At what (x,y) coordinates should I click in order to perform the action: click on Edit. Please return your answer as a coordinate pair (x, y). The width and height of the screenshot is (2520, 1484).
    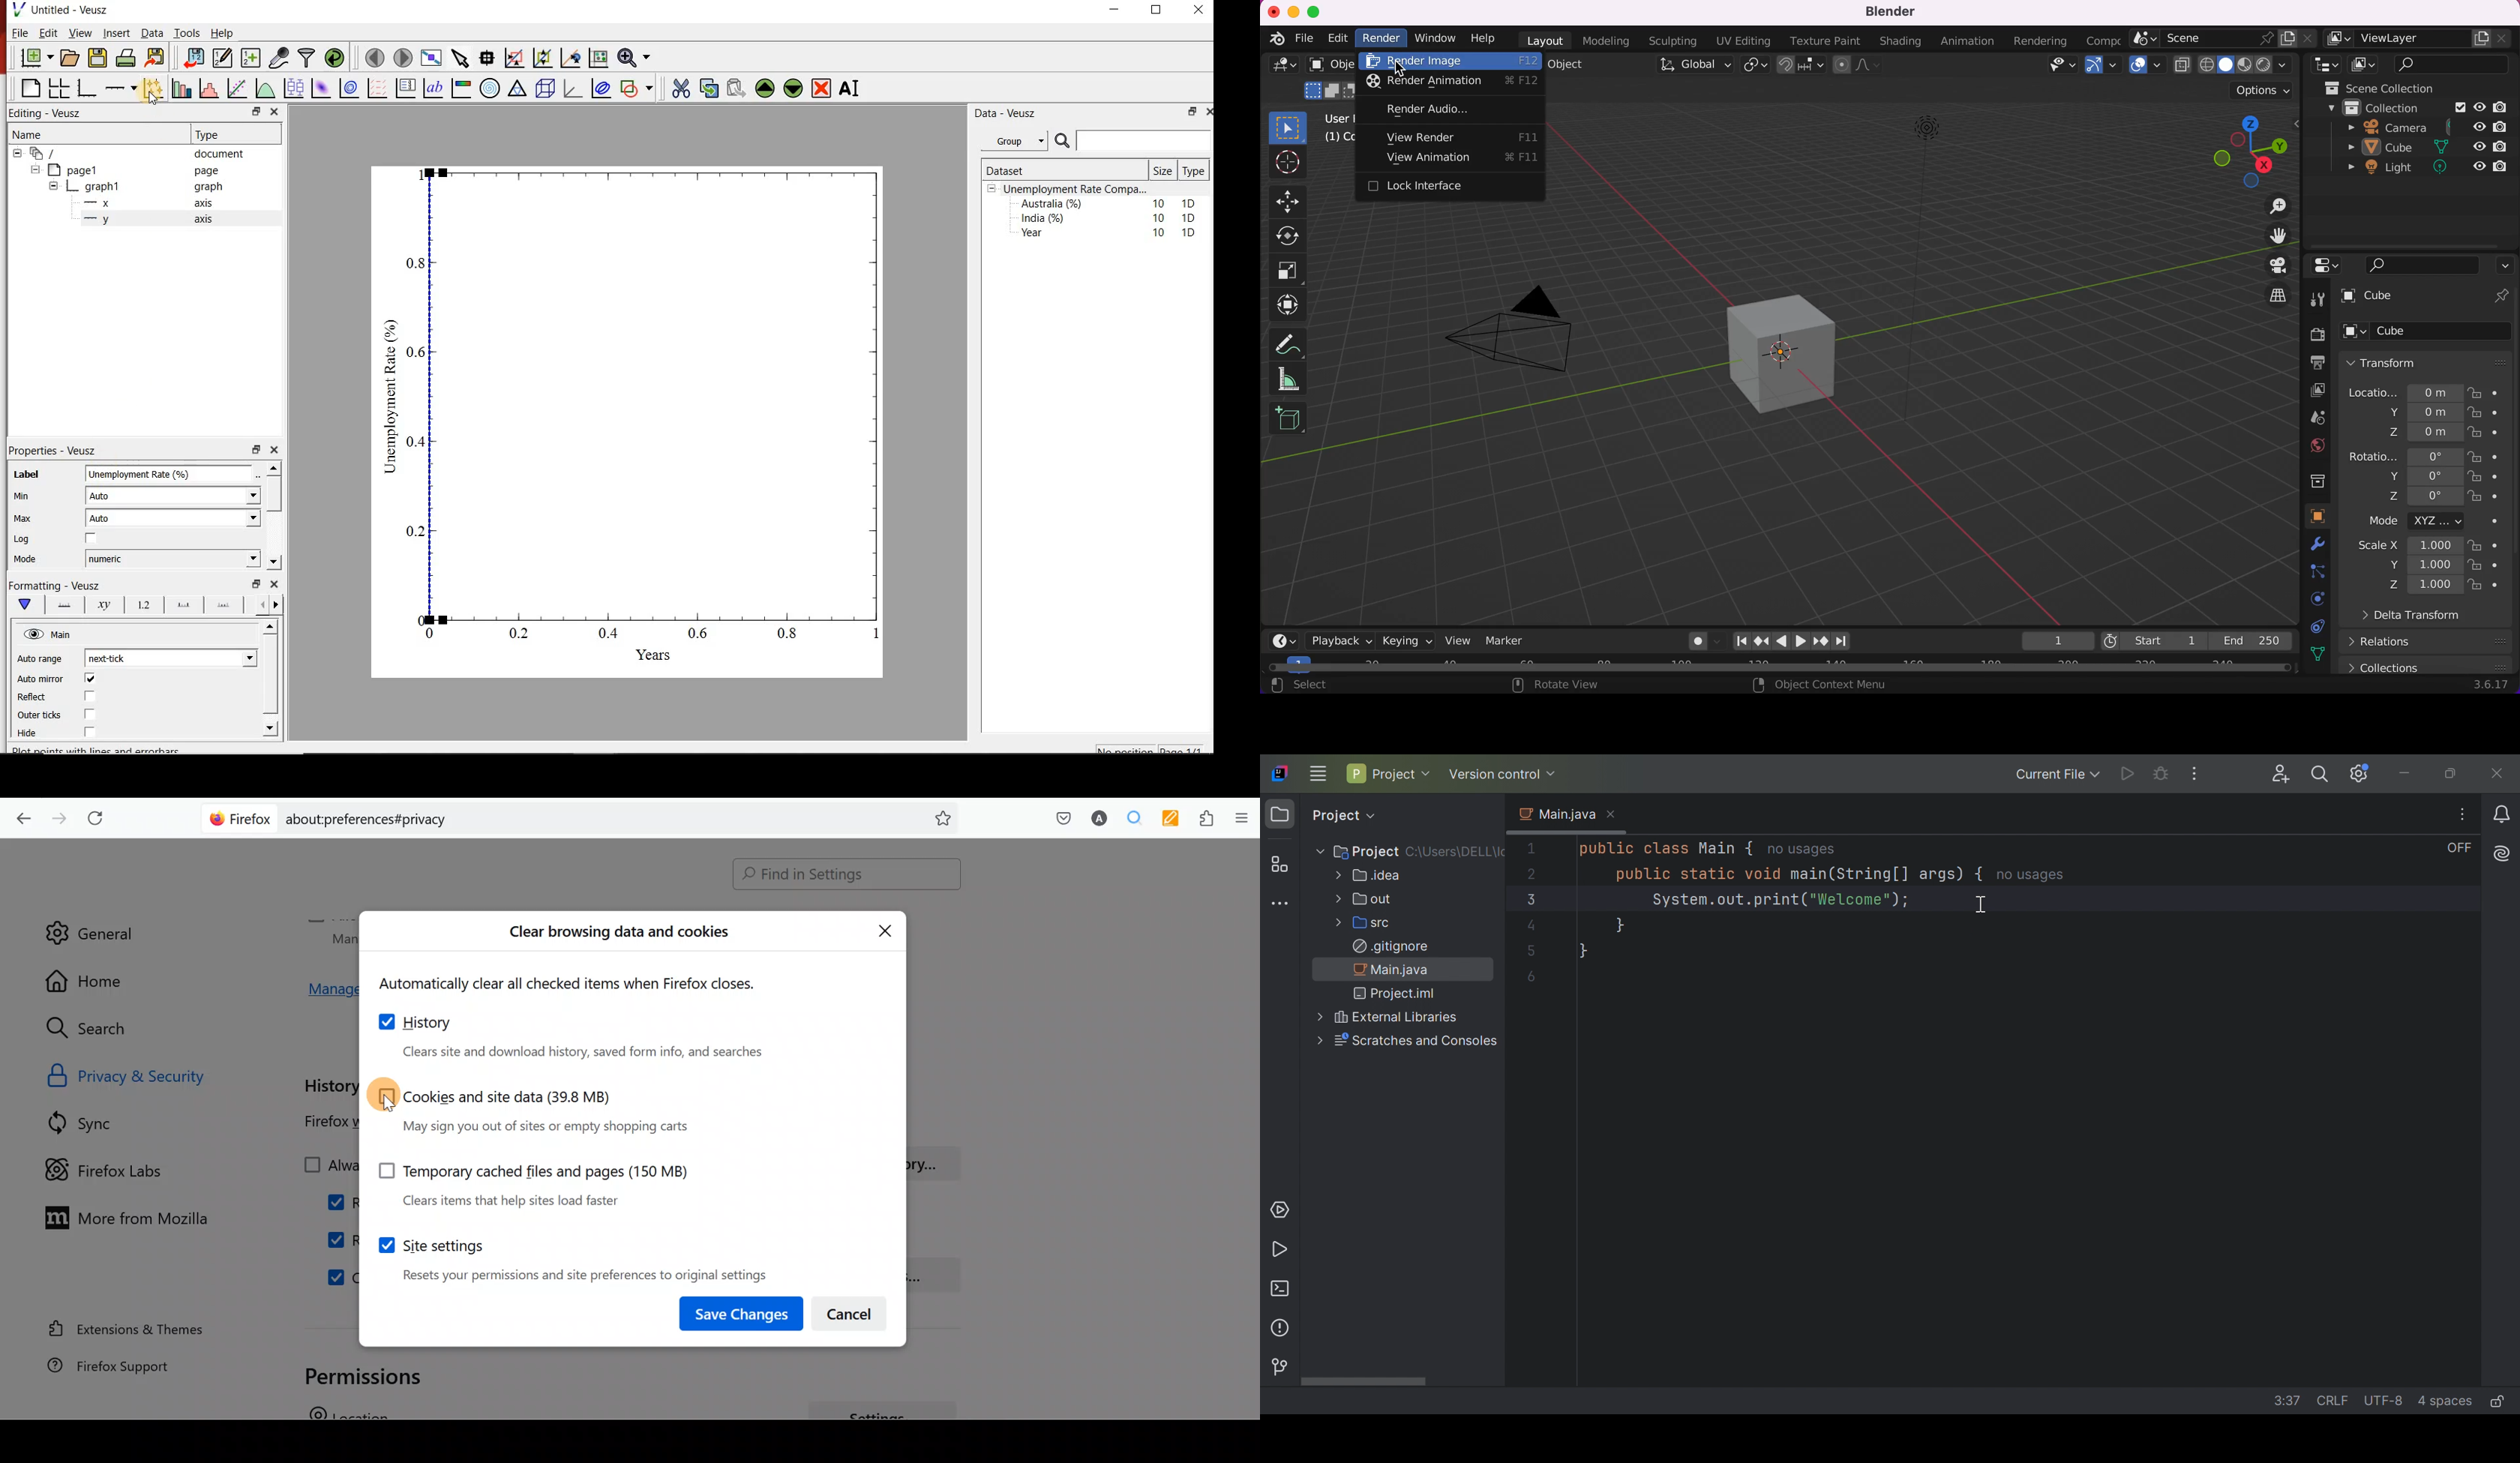
    Looking at the image, I should click on (46, 33).